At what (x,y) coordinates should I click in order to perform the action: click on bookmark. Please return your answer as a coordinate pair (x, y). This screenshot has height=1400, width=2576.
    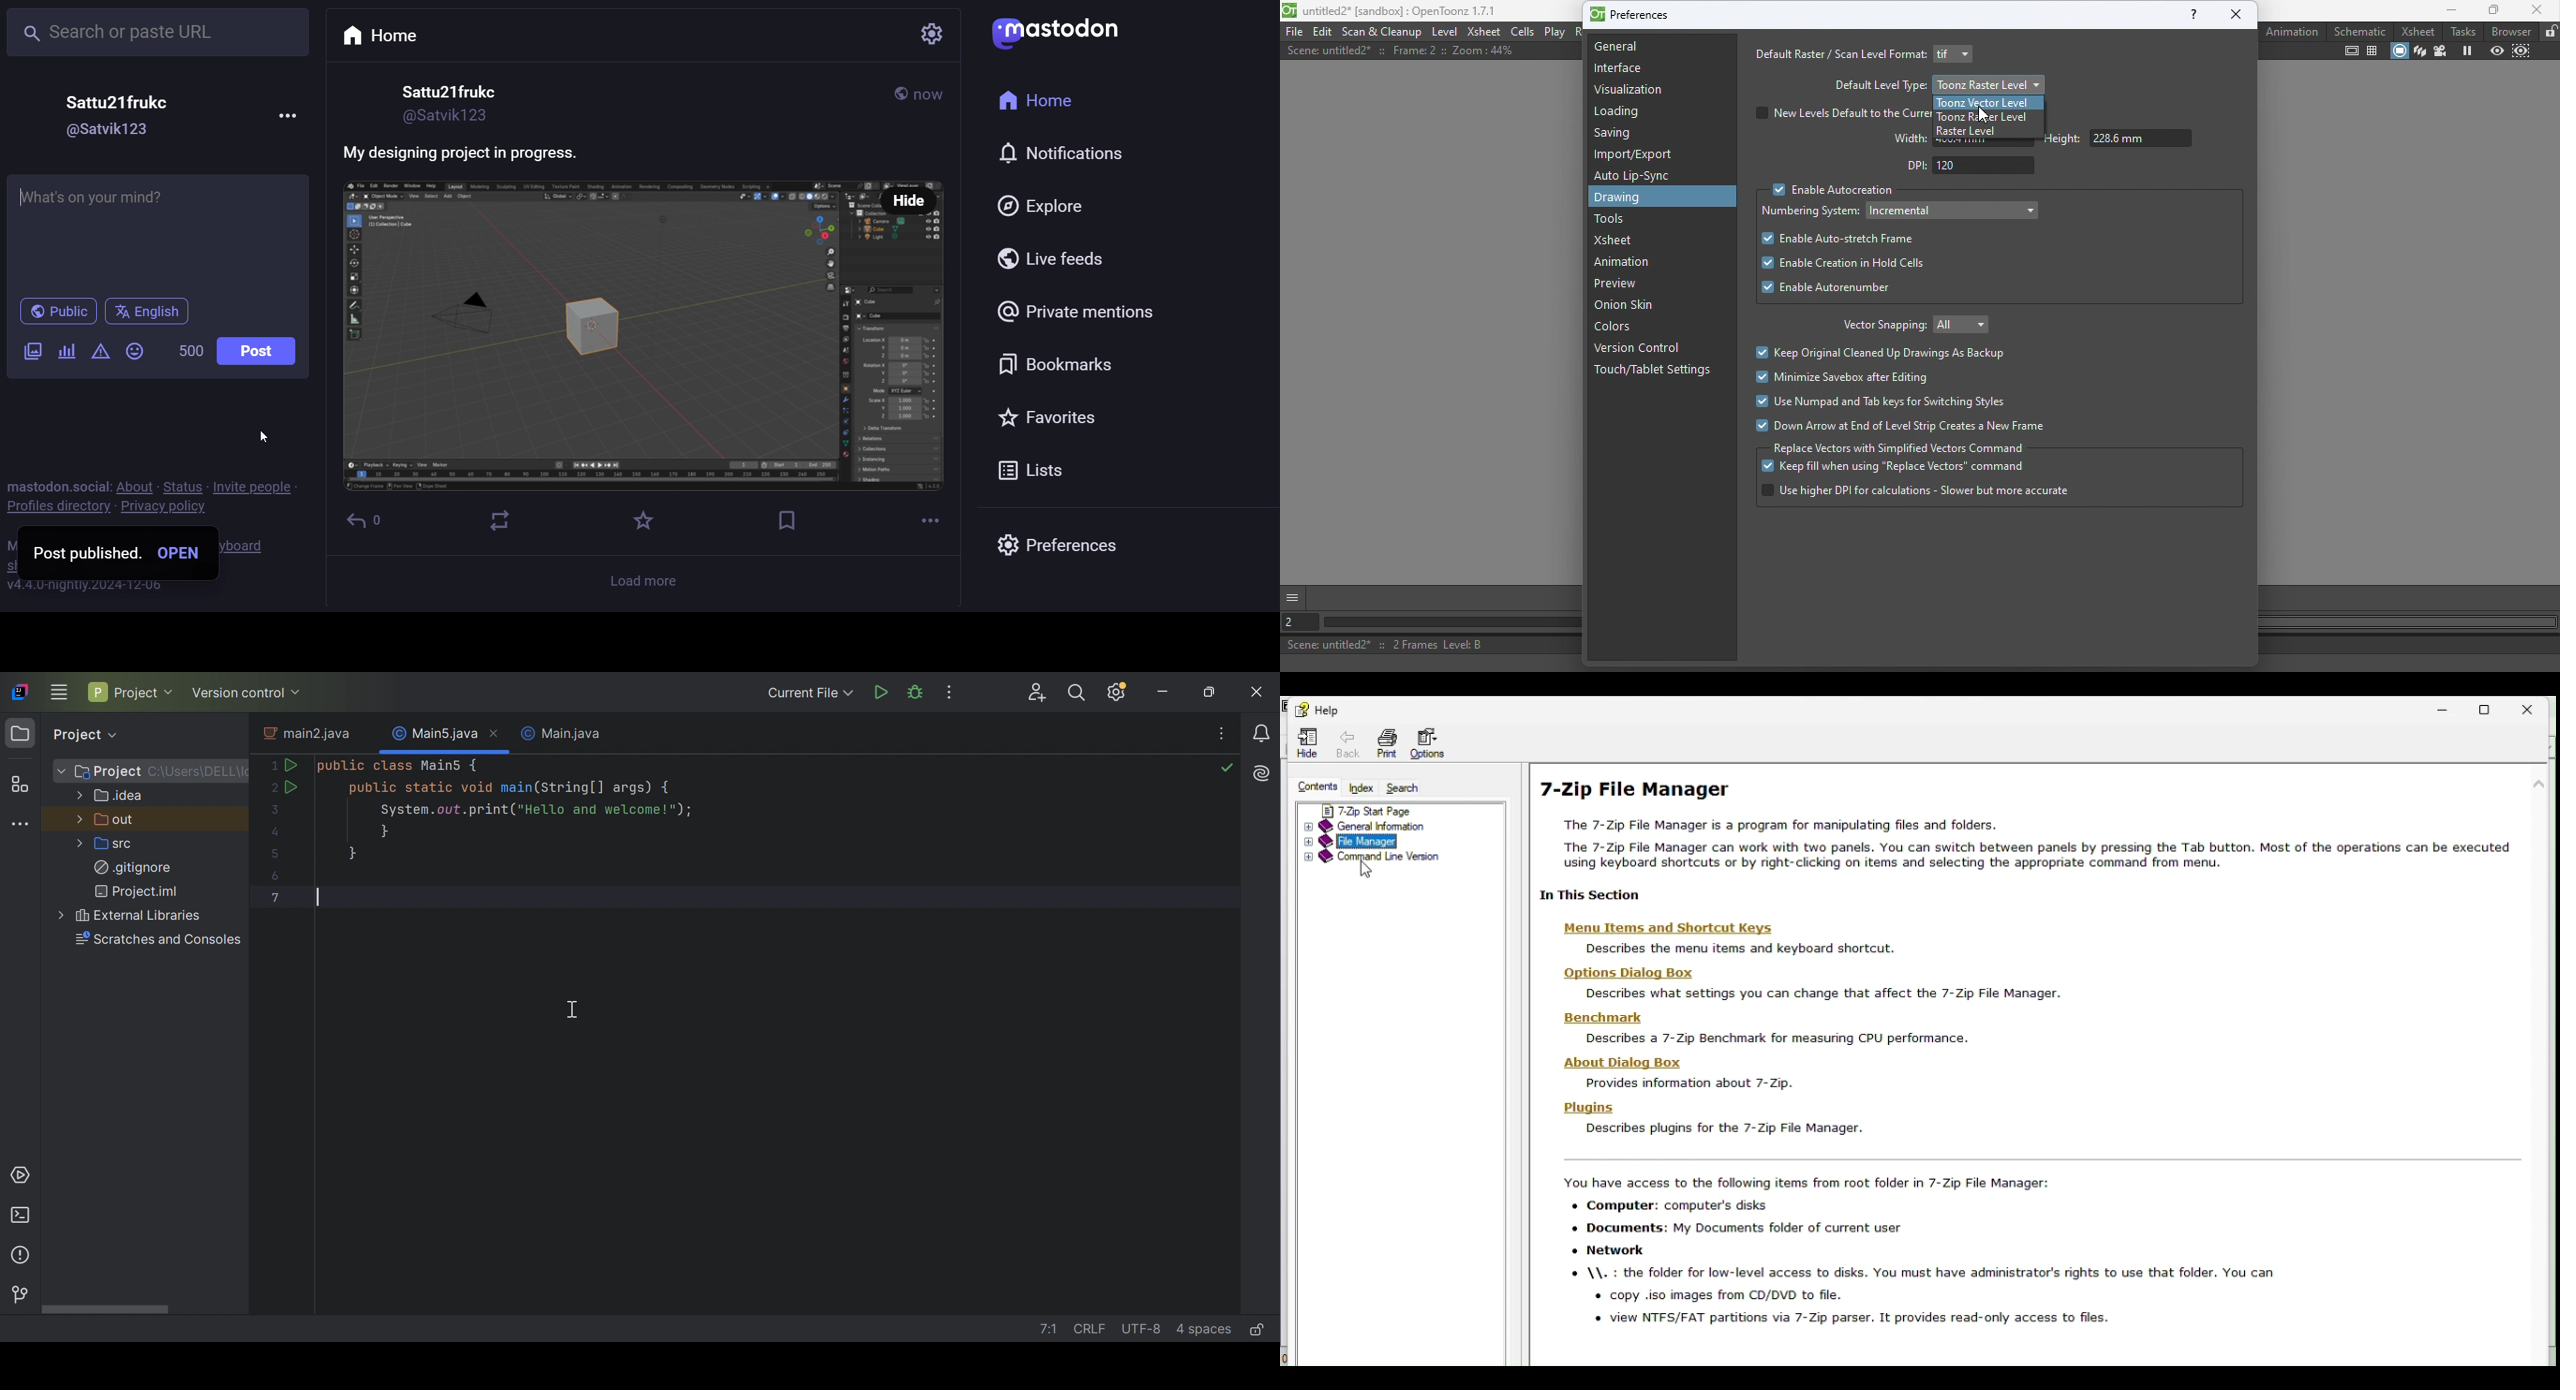
    Looking at the image, I should click on (791, 521).